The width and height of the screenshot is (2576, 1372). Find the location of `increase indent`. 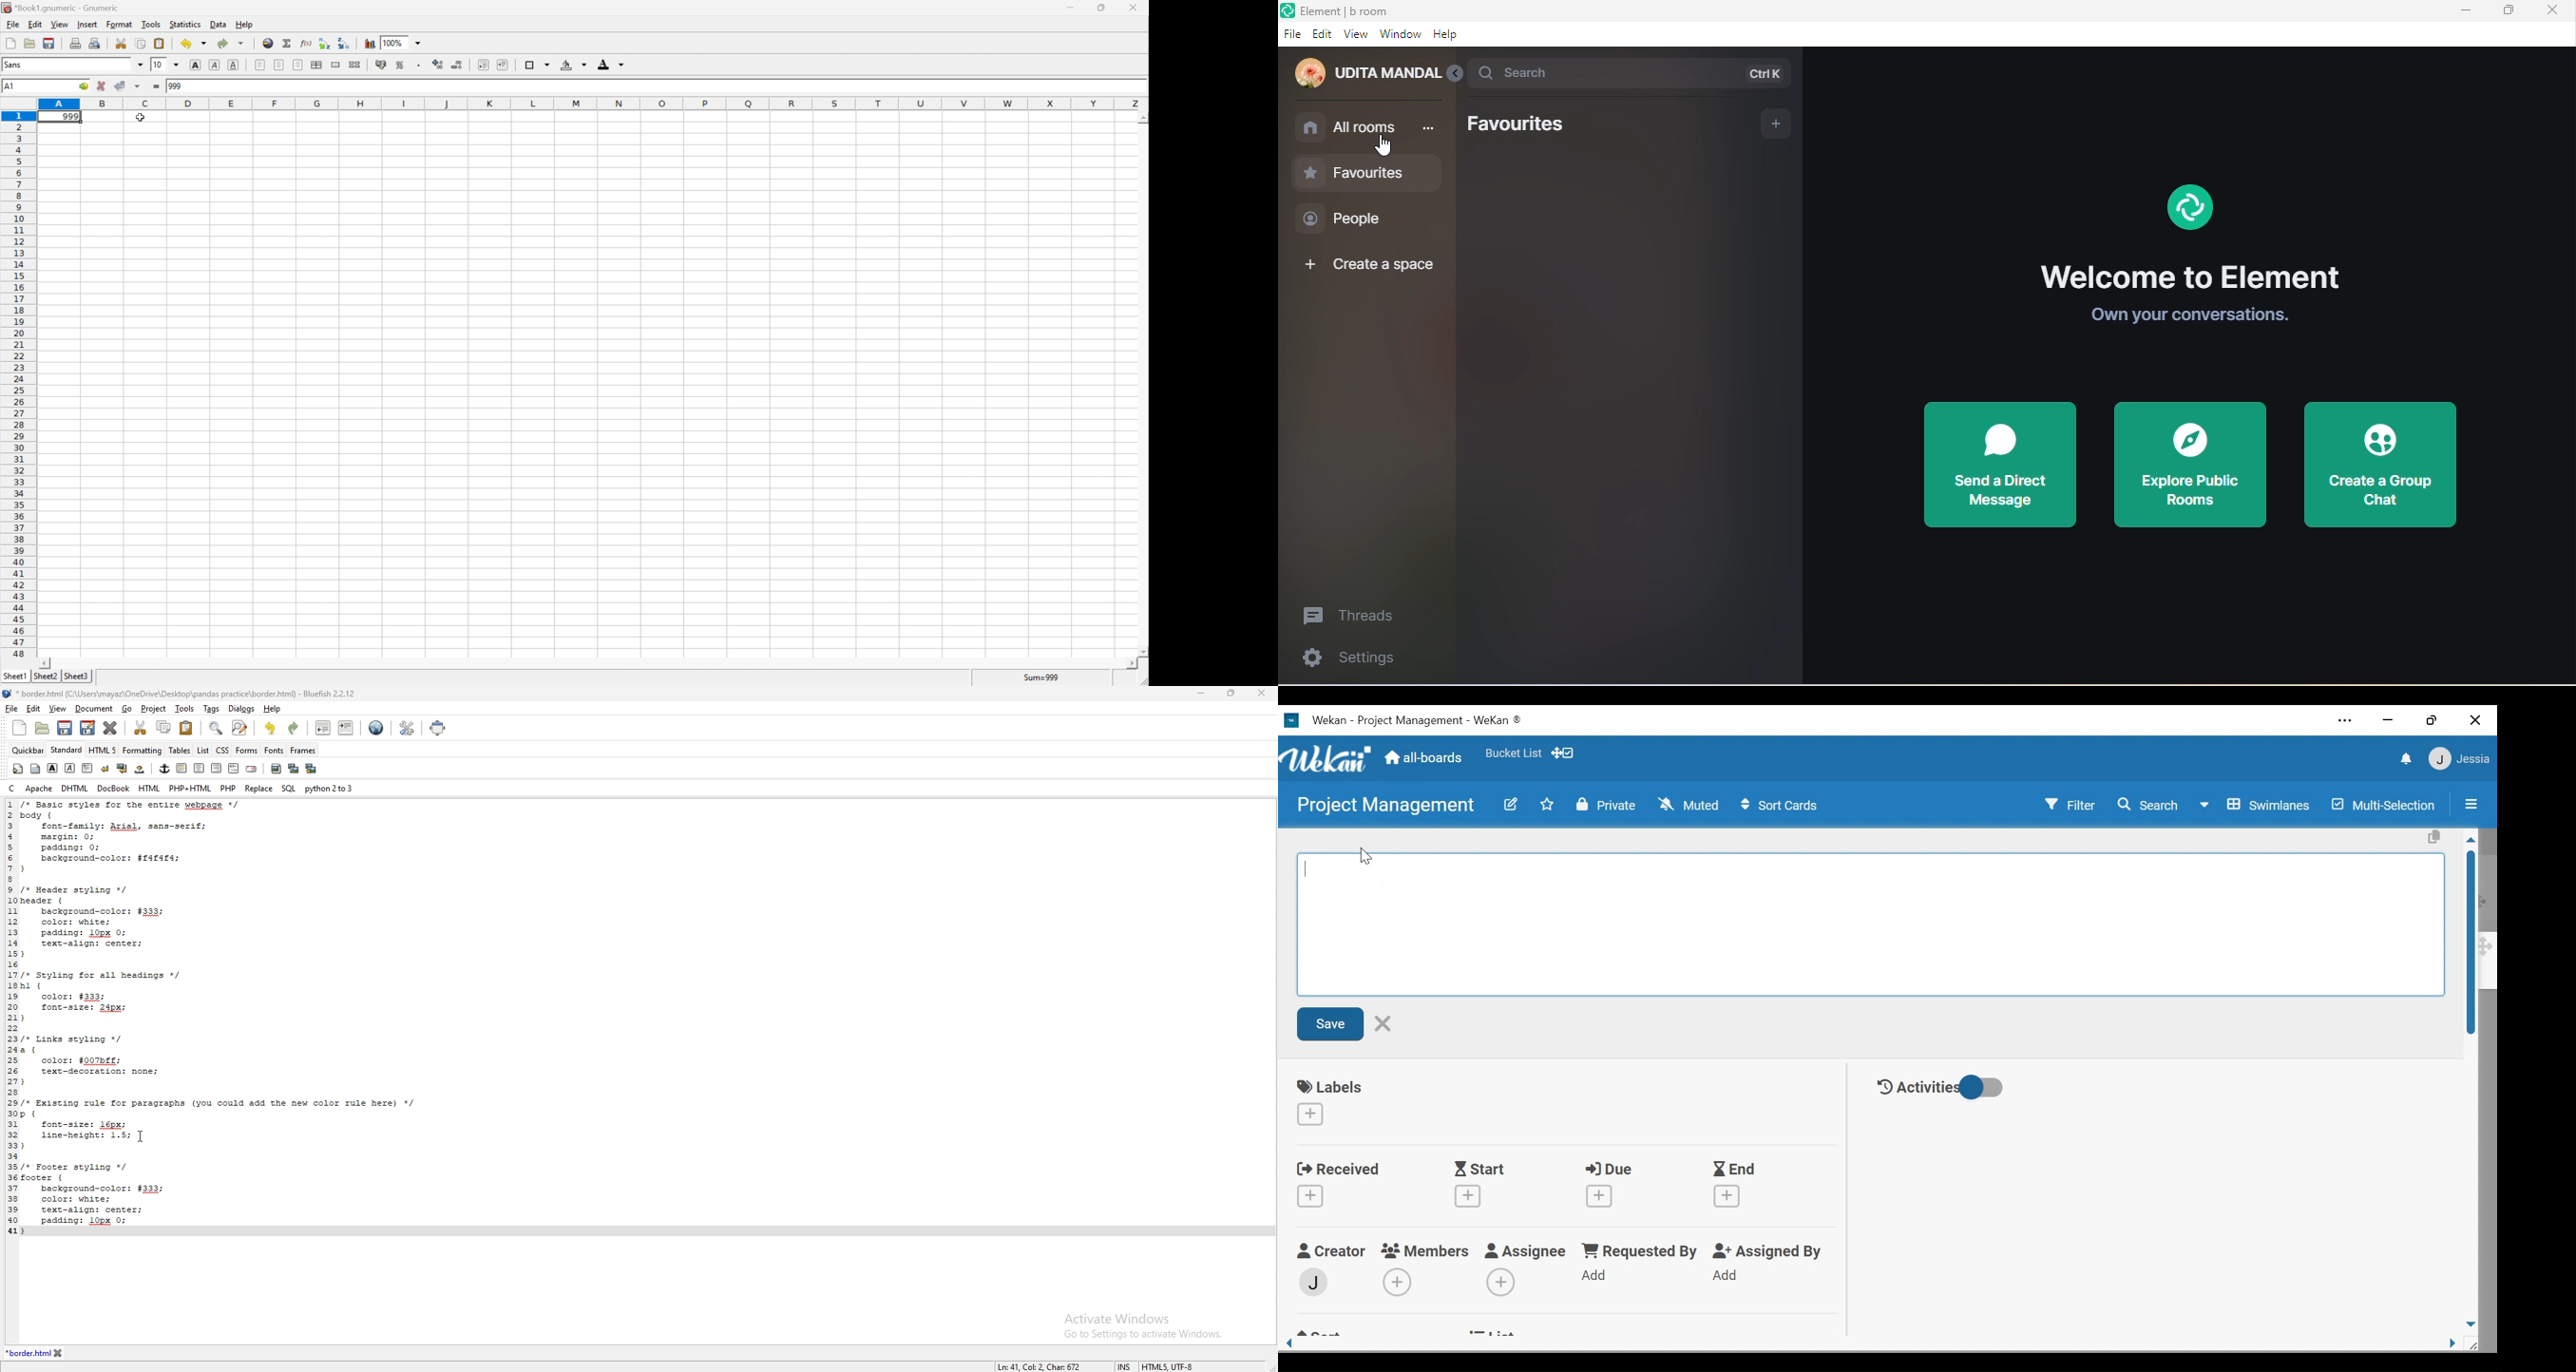

increase indent is located at coordinates (502, 64).